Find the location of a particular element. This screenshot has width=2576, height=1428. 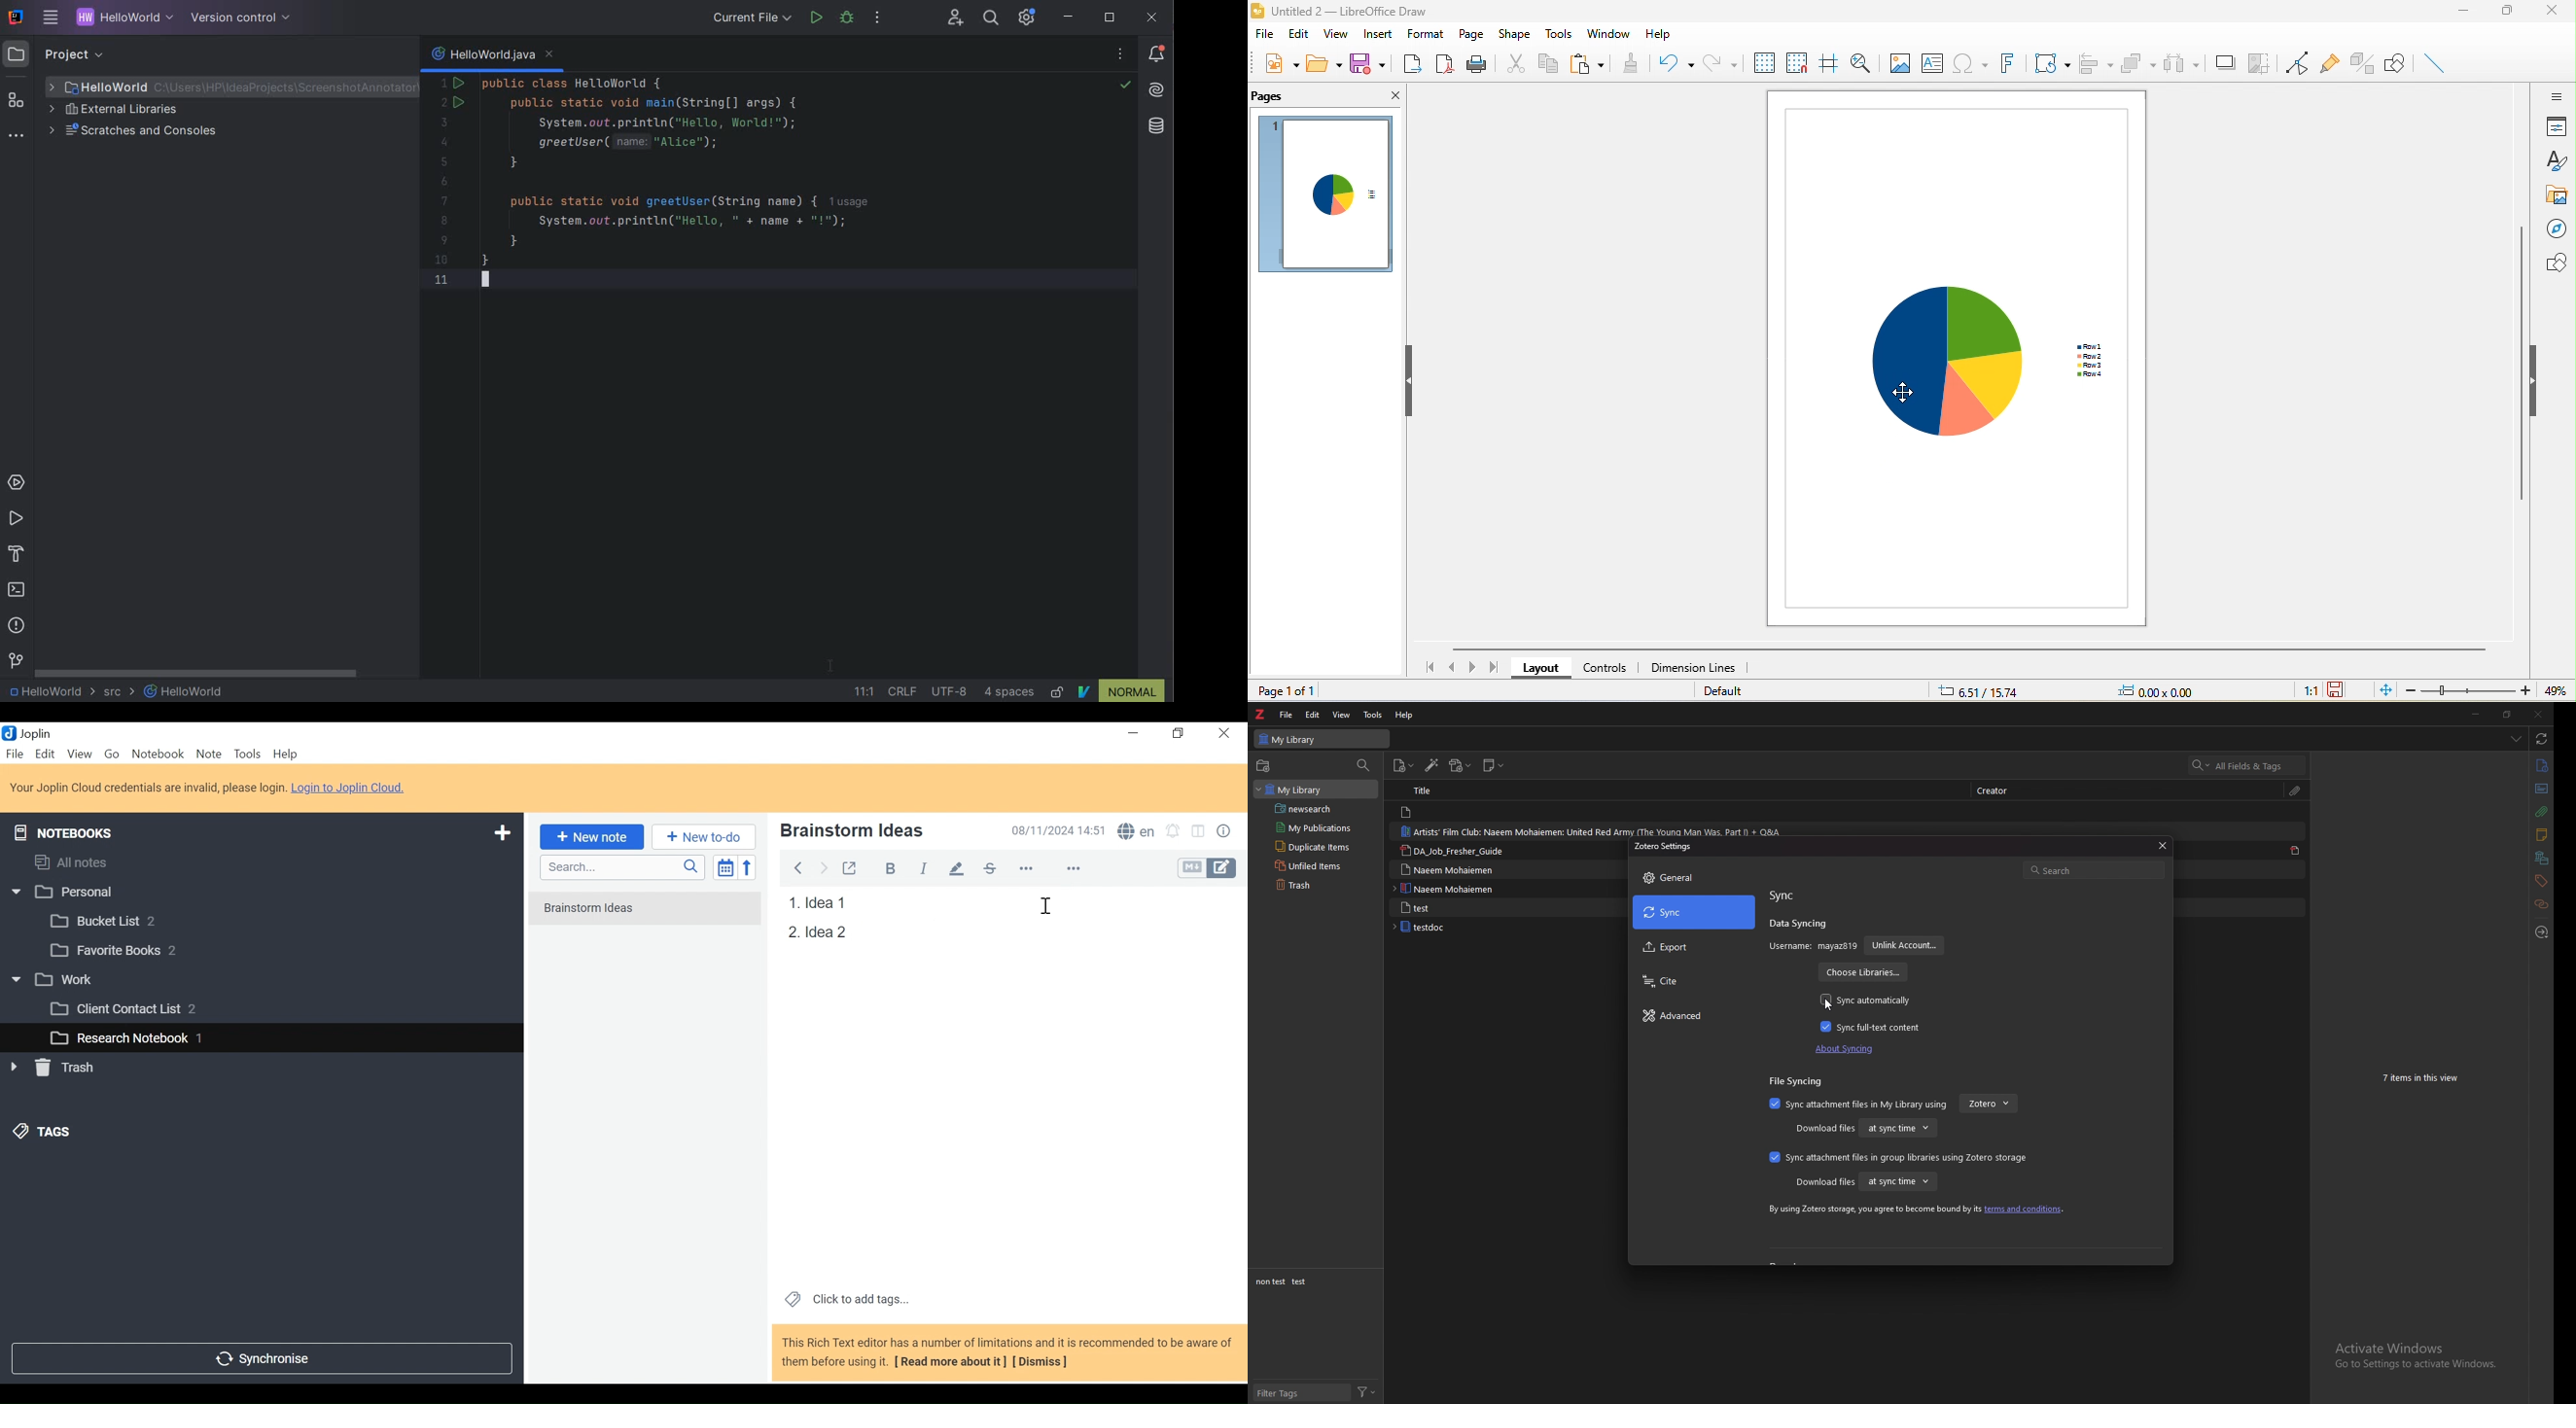

Toggle external editing is located at coordinates (850, 866).